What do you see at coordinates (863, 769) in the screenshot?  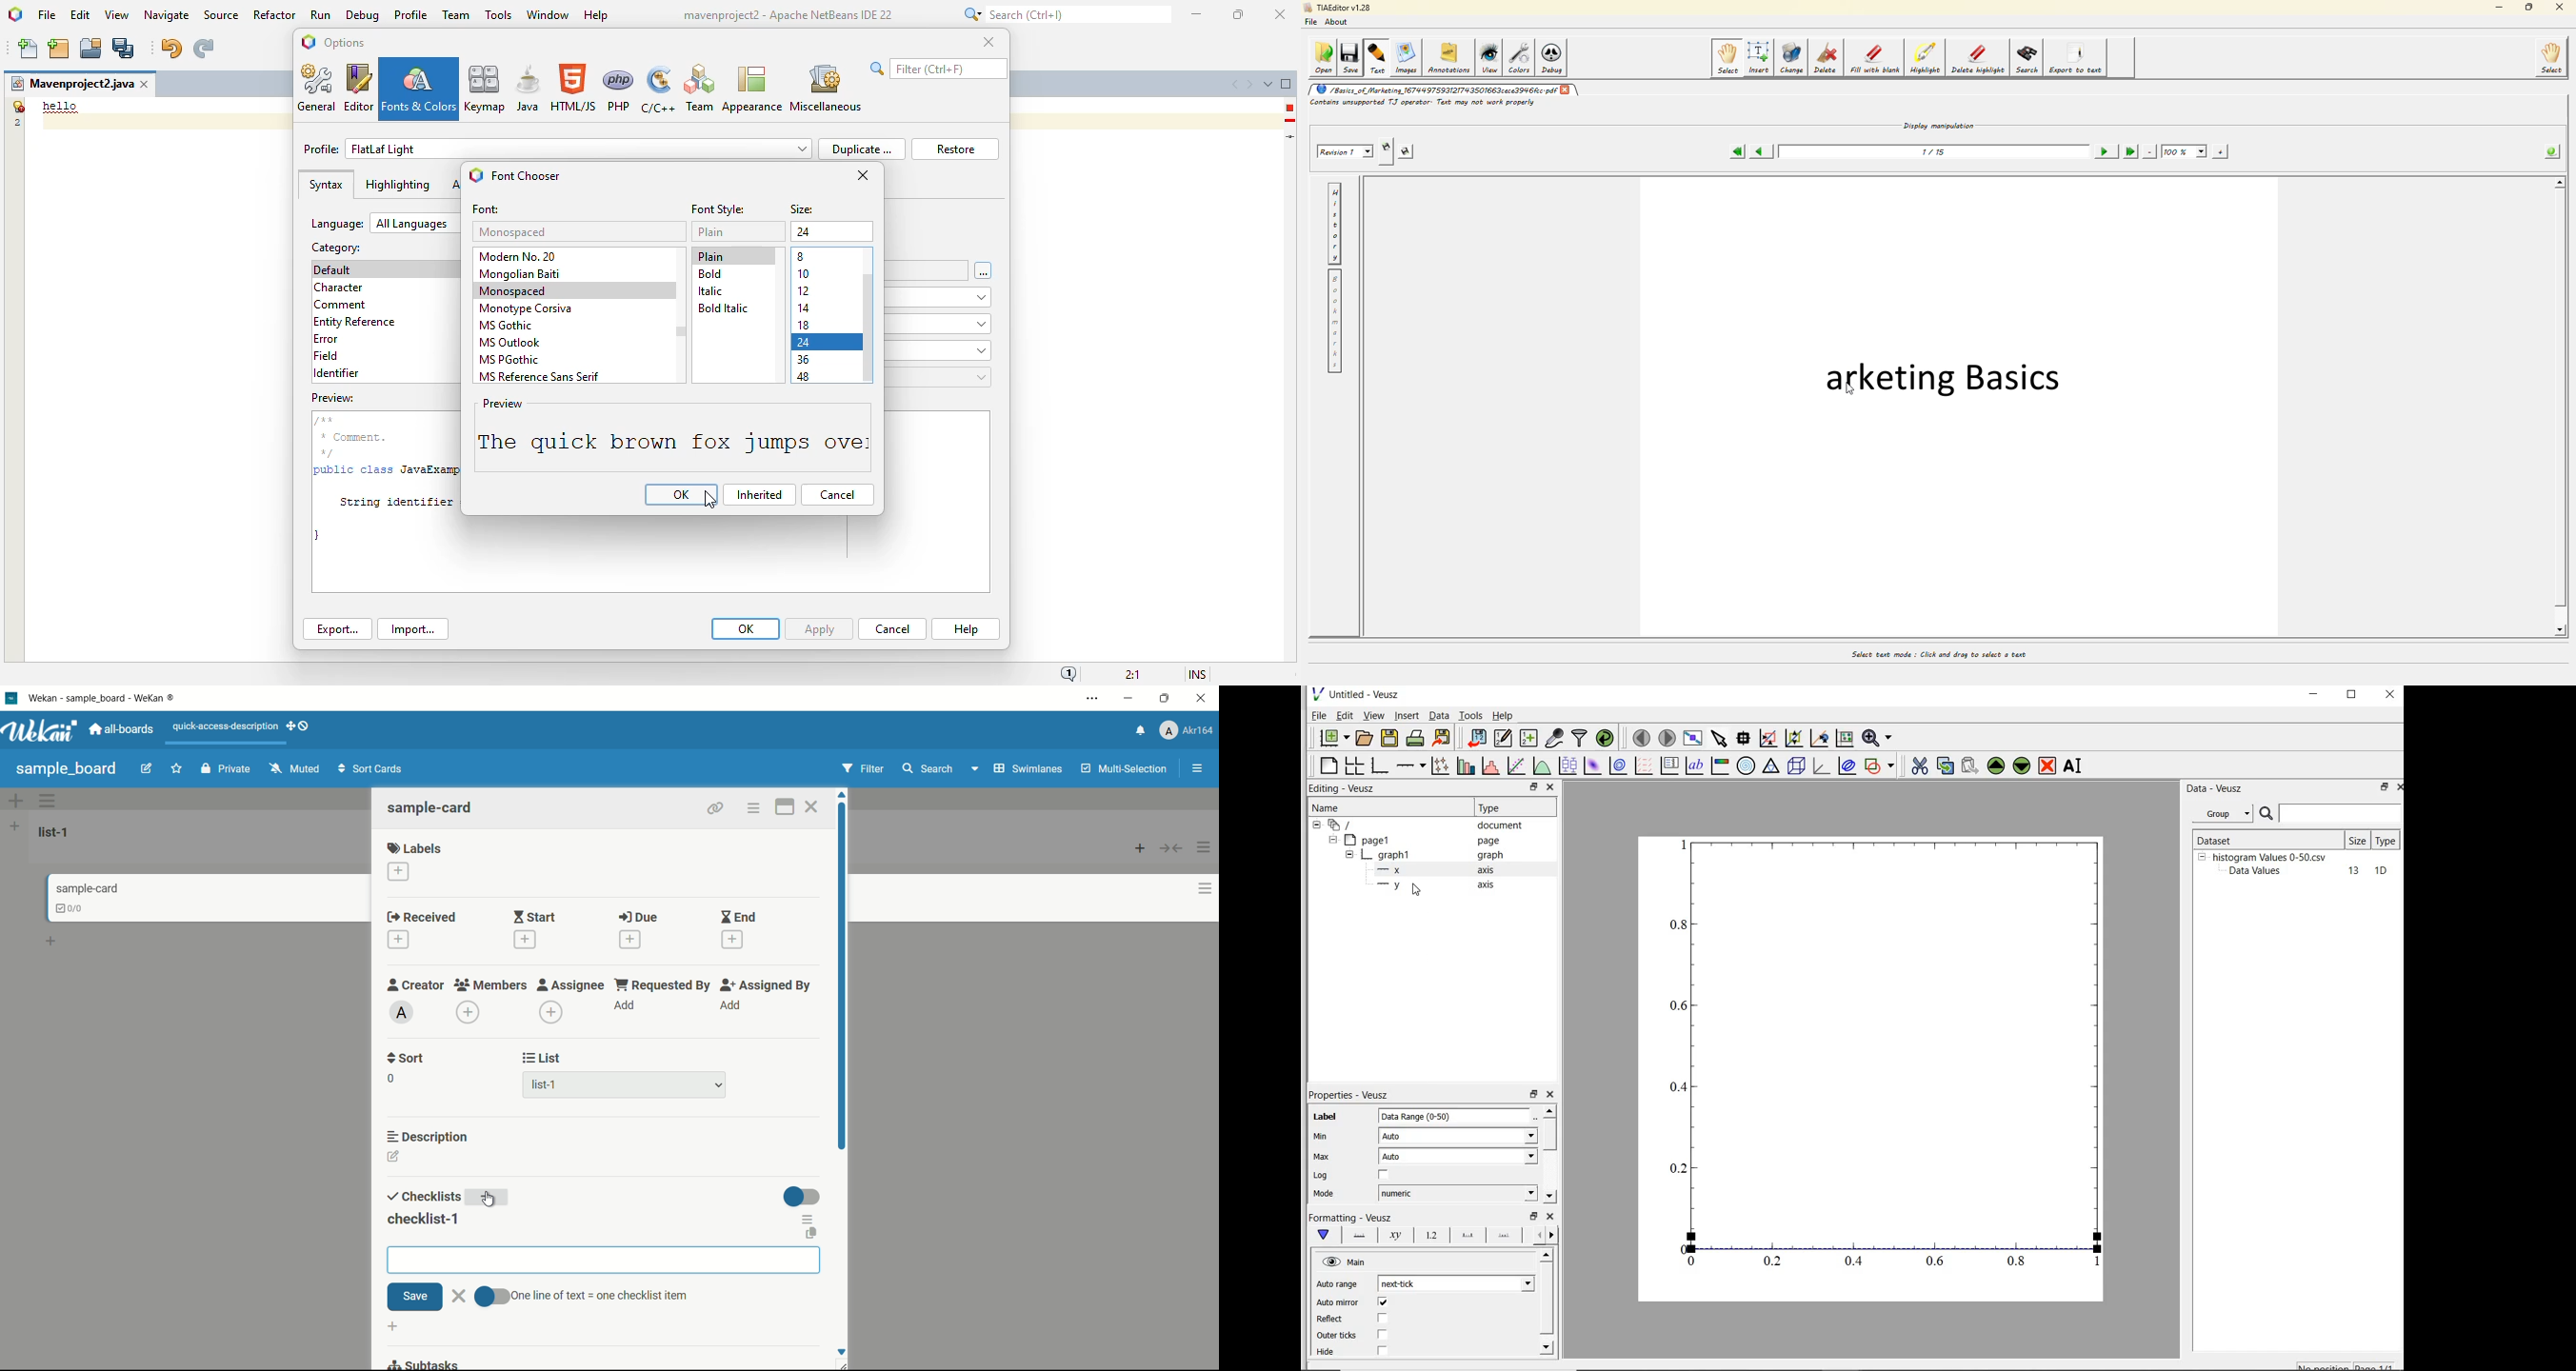 I see `filter` at bounding box center [863, 769].